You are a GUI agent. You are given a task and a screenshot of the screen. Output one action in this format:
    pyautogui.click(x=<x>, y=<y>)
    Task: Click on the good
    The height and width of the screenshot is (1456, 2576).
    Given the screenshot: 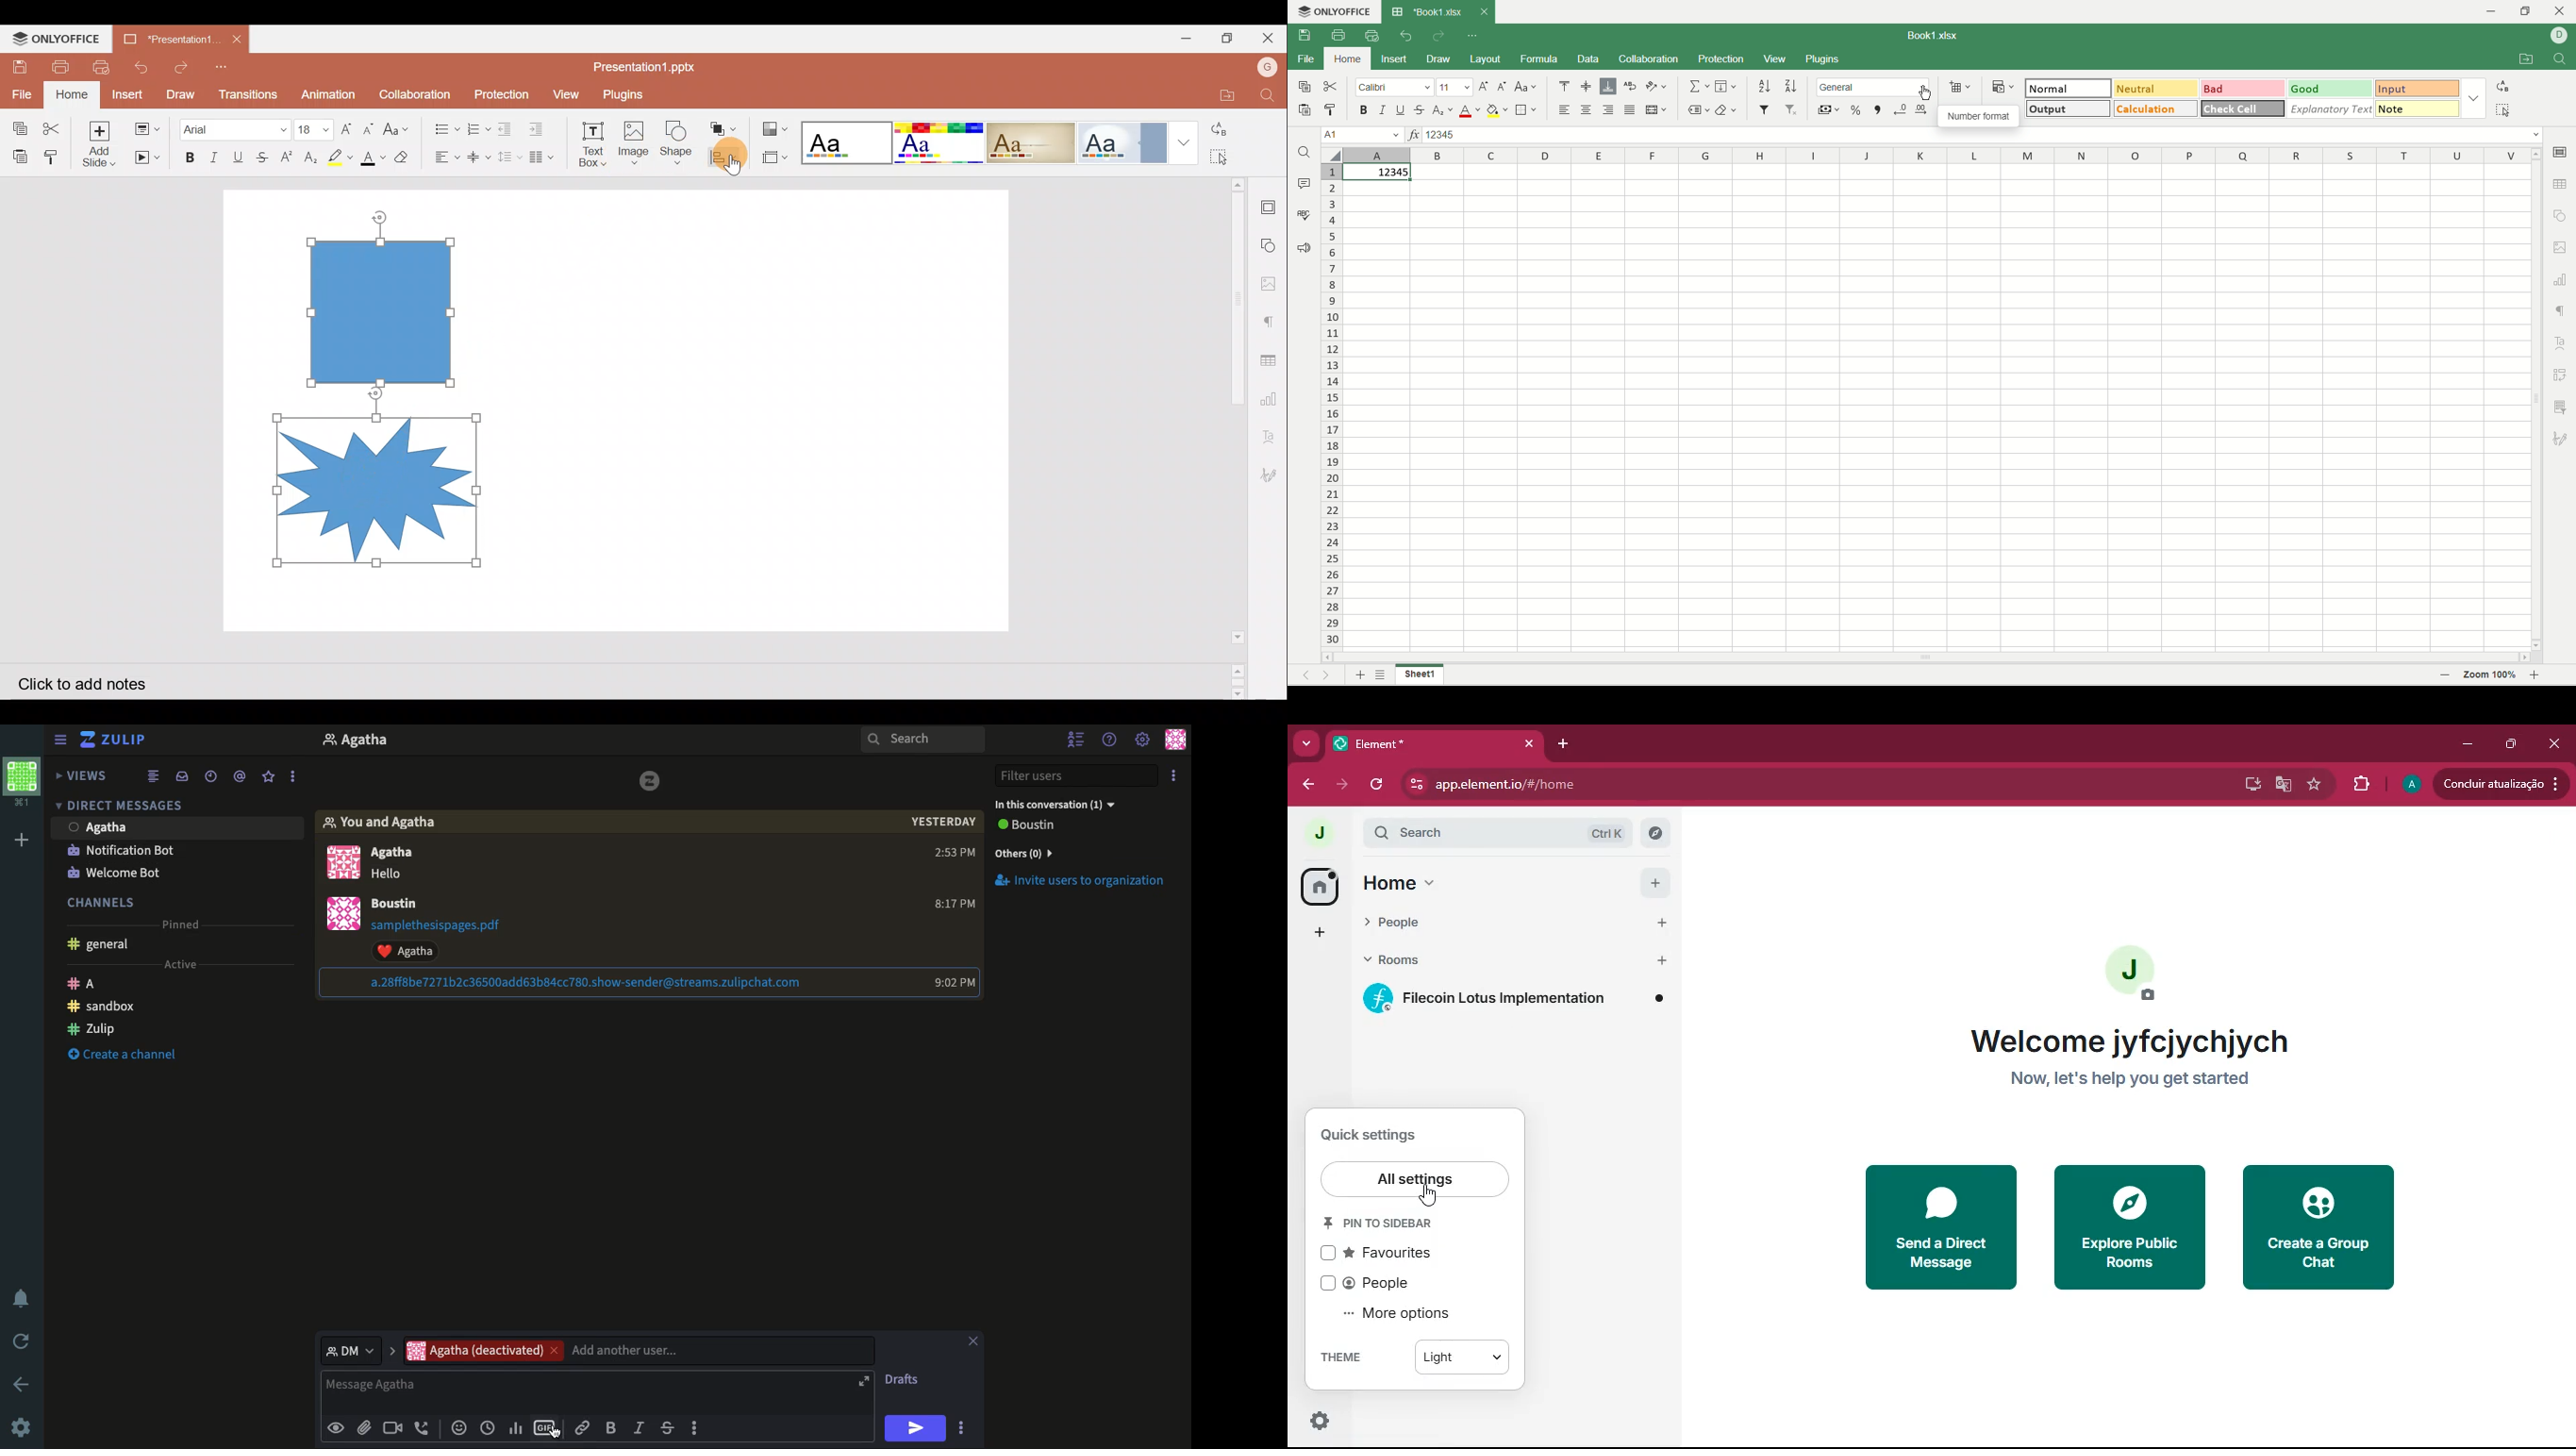 What is the action you would take?
    pyautogui.click(x=2329, y=86)
    